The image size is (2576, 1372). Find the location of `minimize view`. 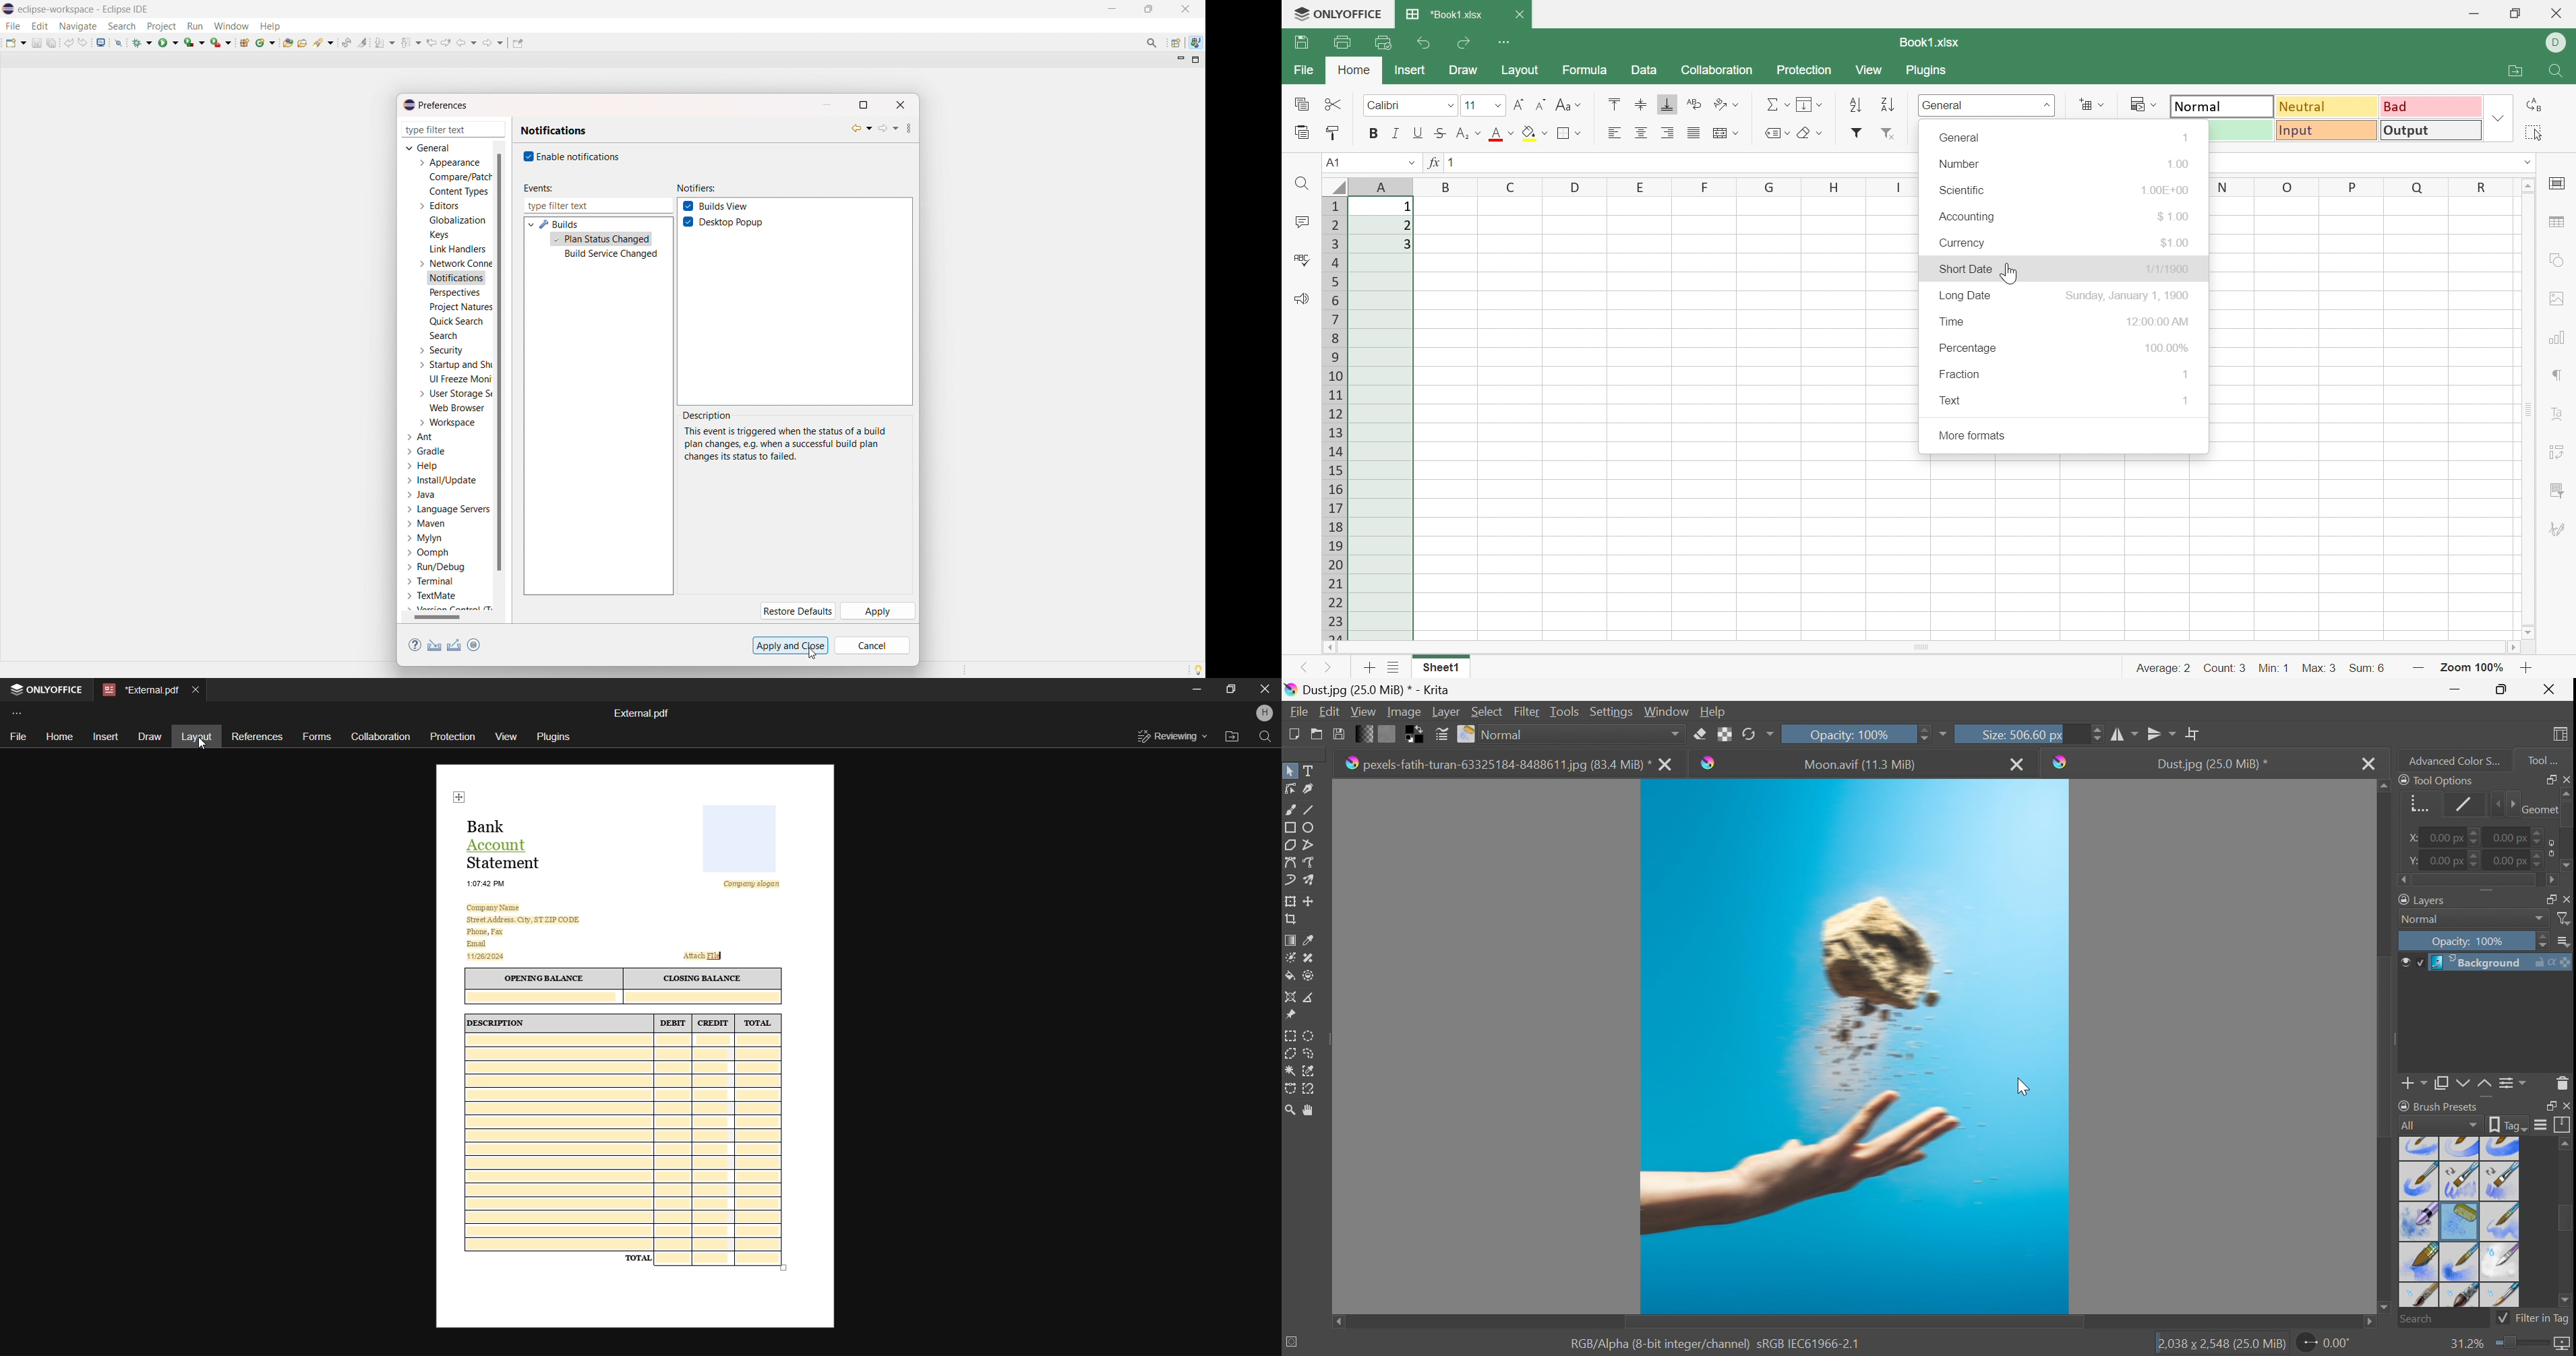

minimize view is located at coordinates (1179, 59).